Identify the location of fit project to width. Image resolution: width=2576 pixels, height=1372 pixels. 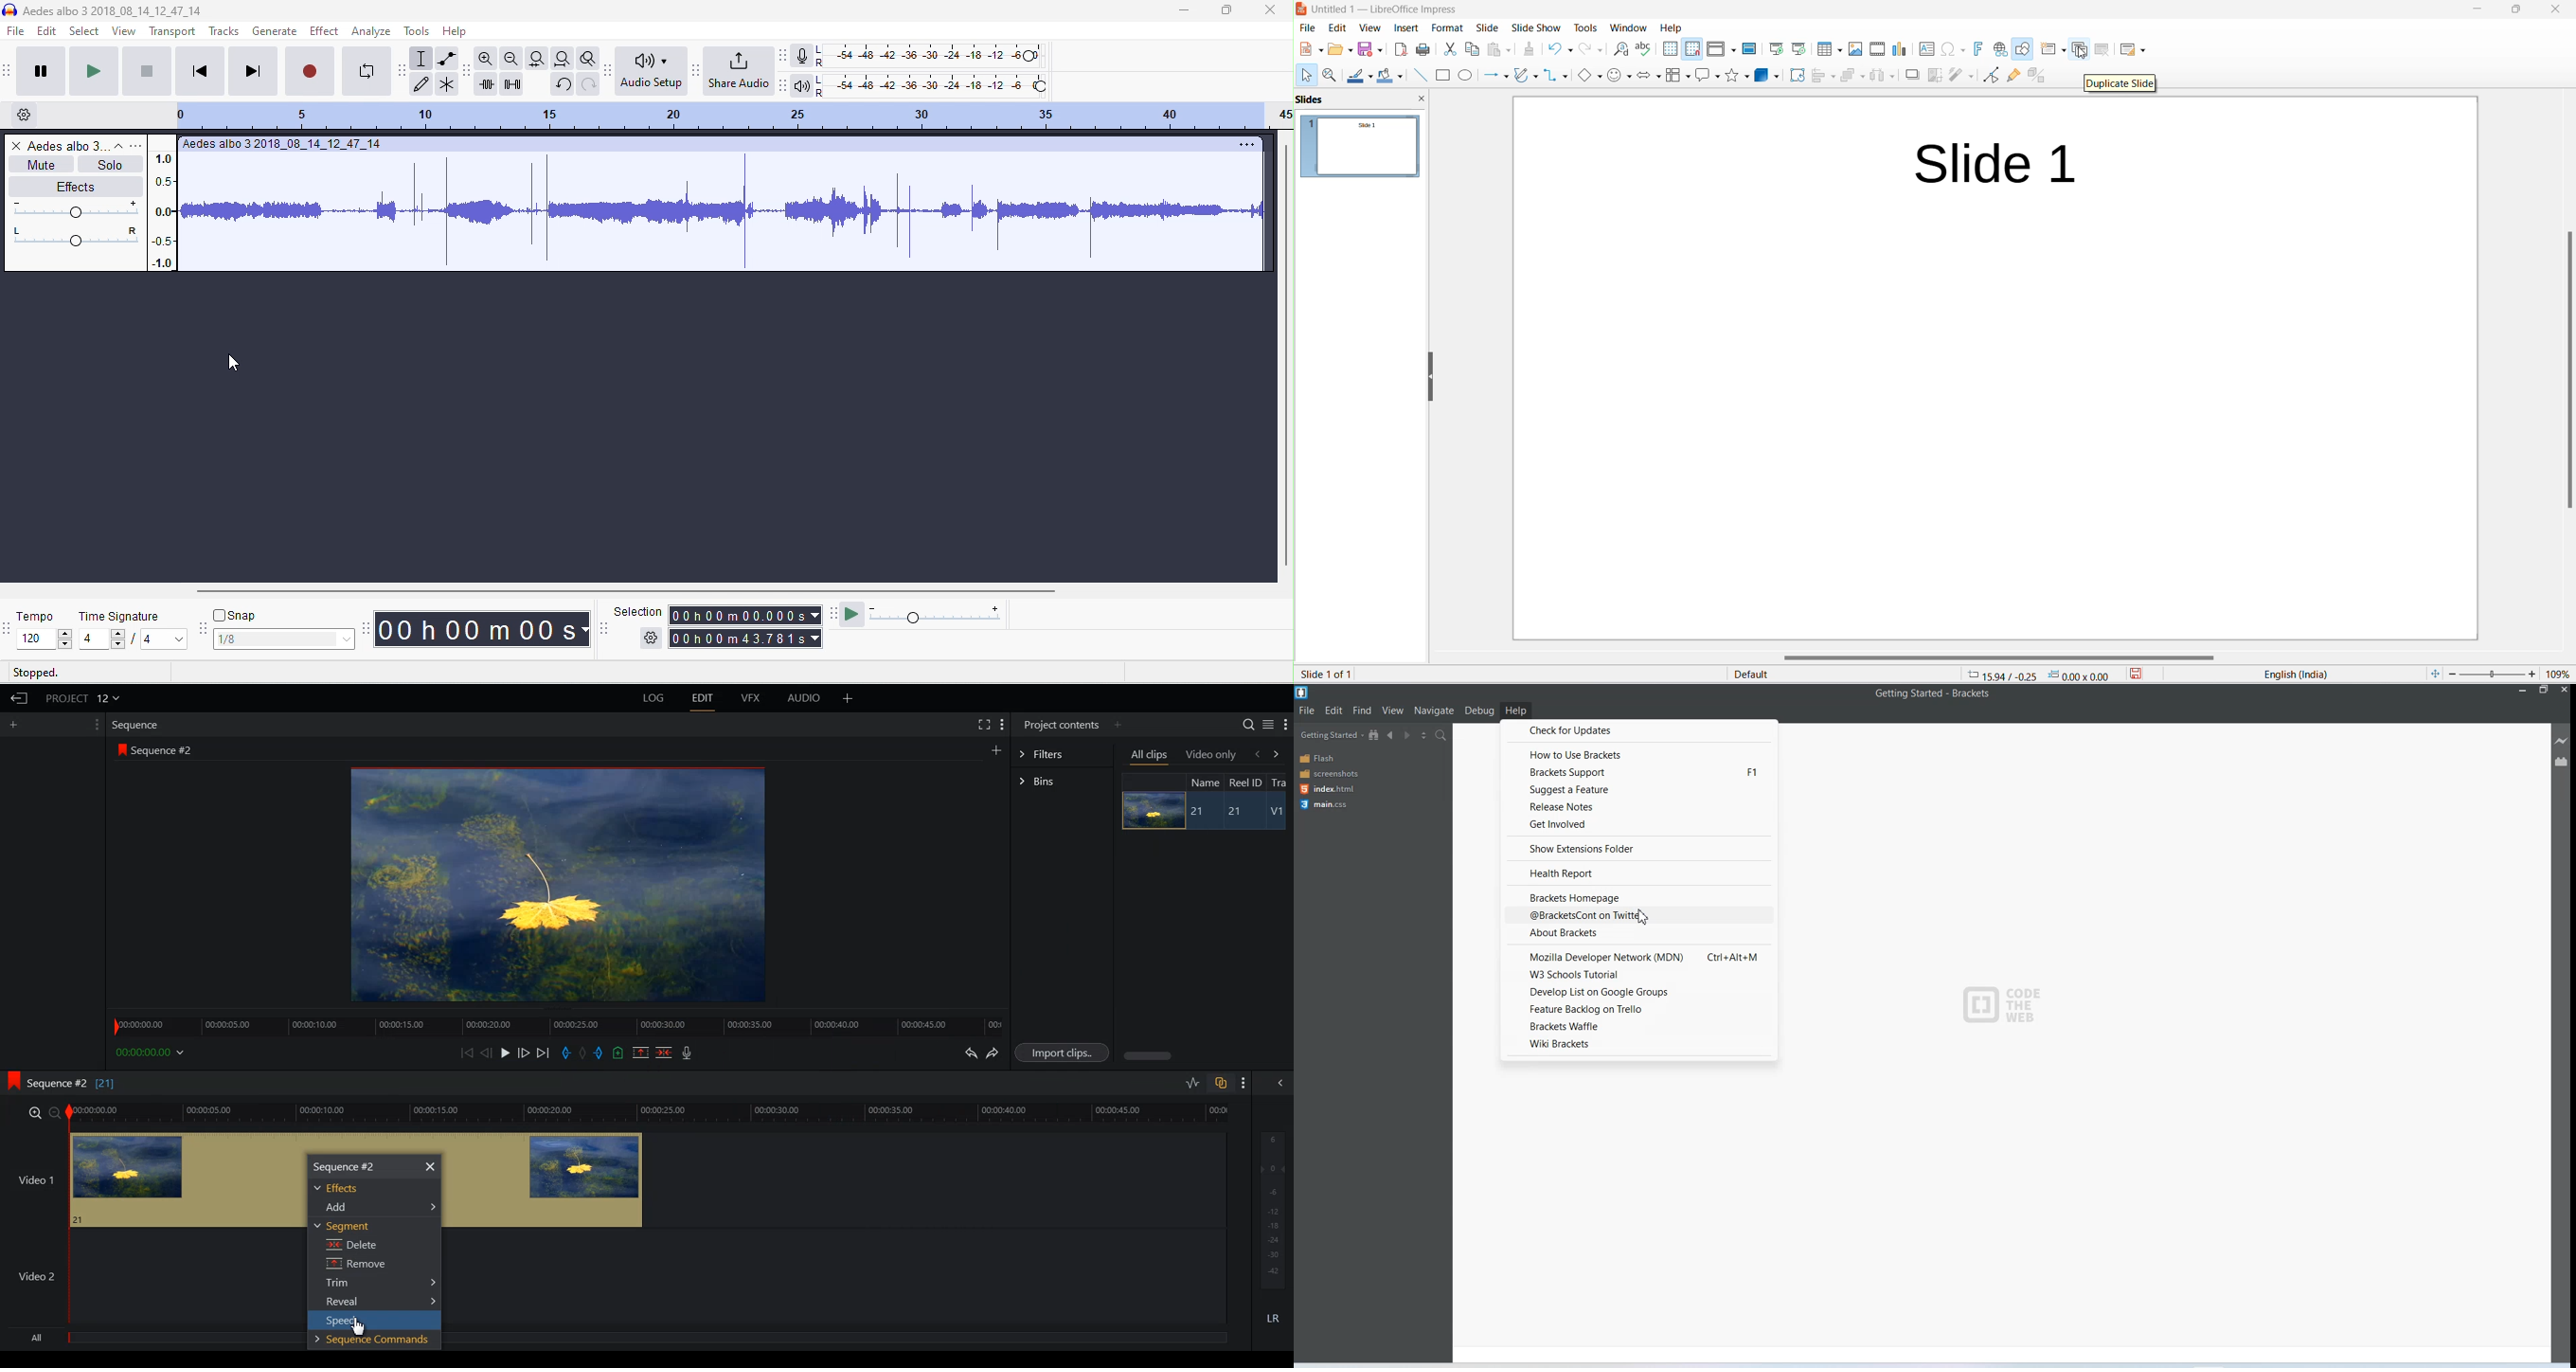
(562, 58).